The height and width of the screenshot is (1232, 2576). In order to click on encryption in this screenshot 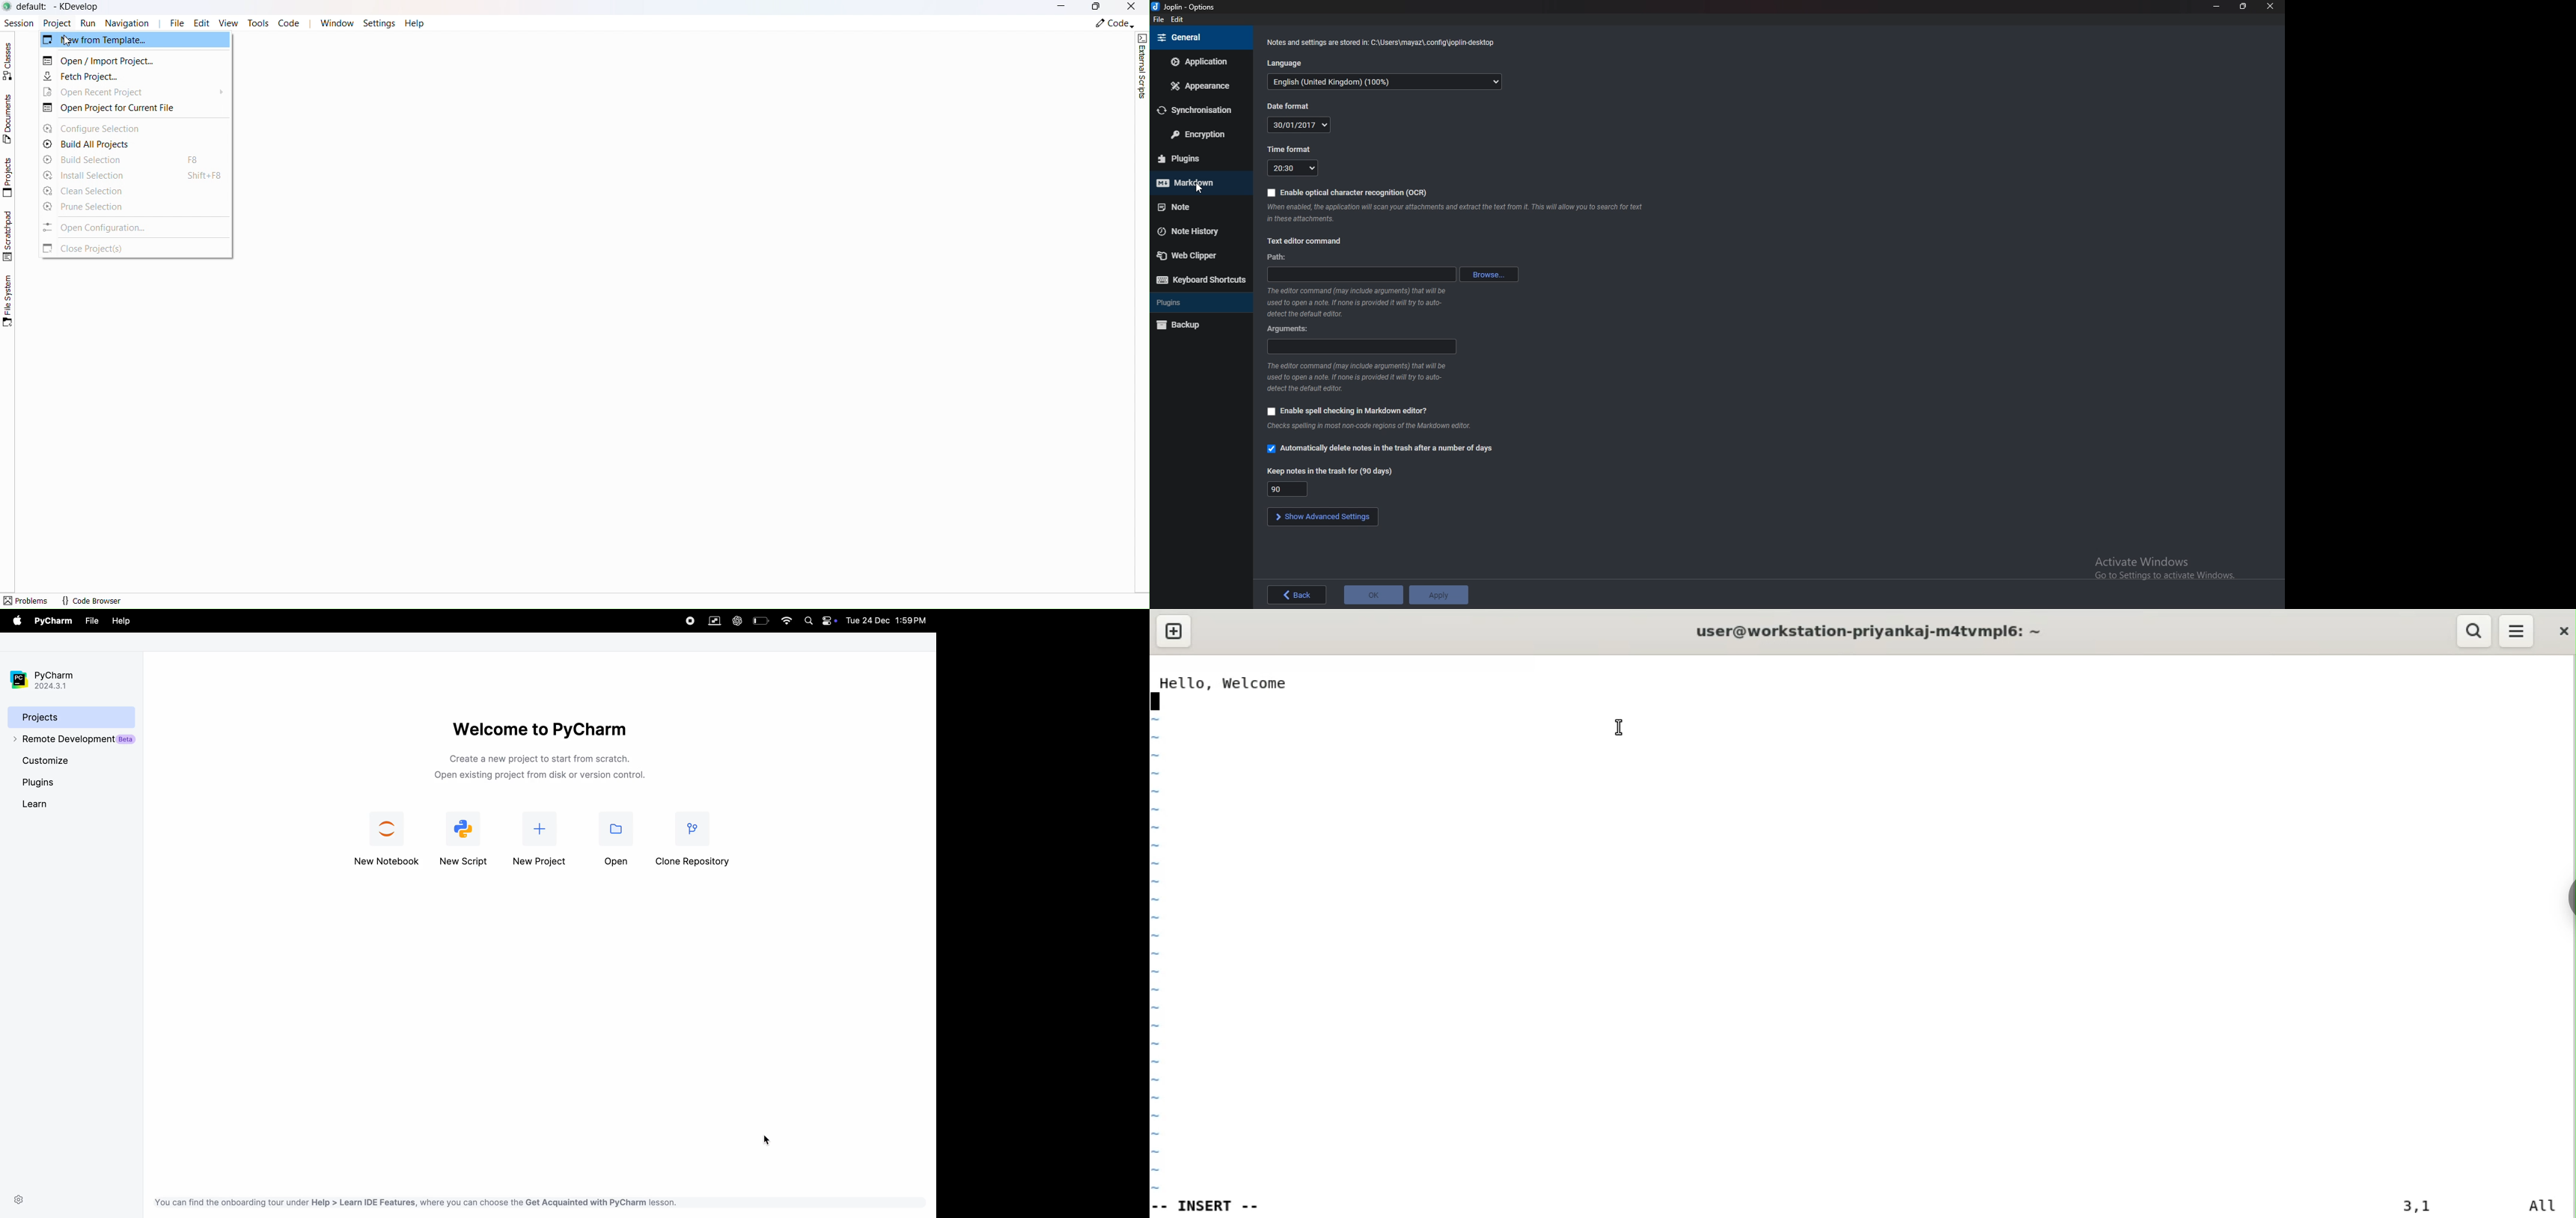, I will do `click(1202, 134)`.